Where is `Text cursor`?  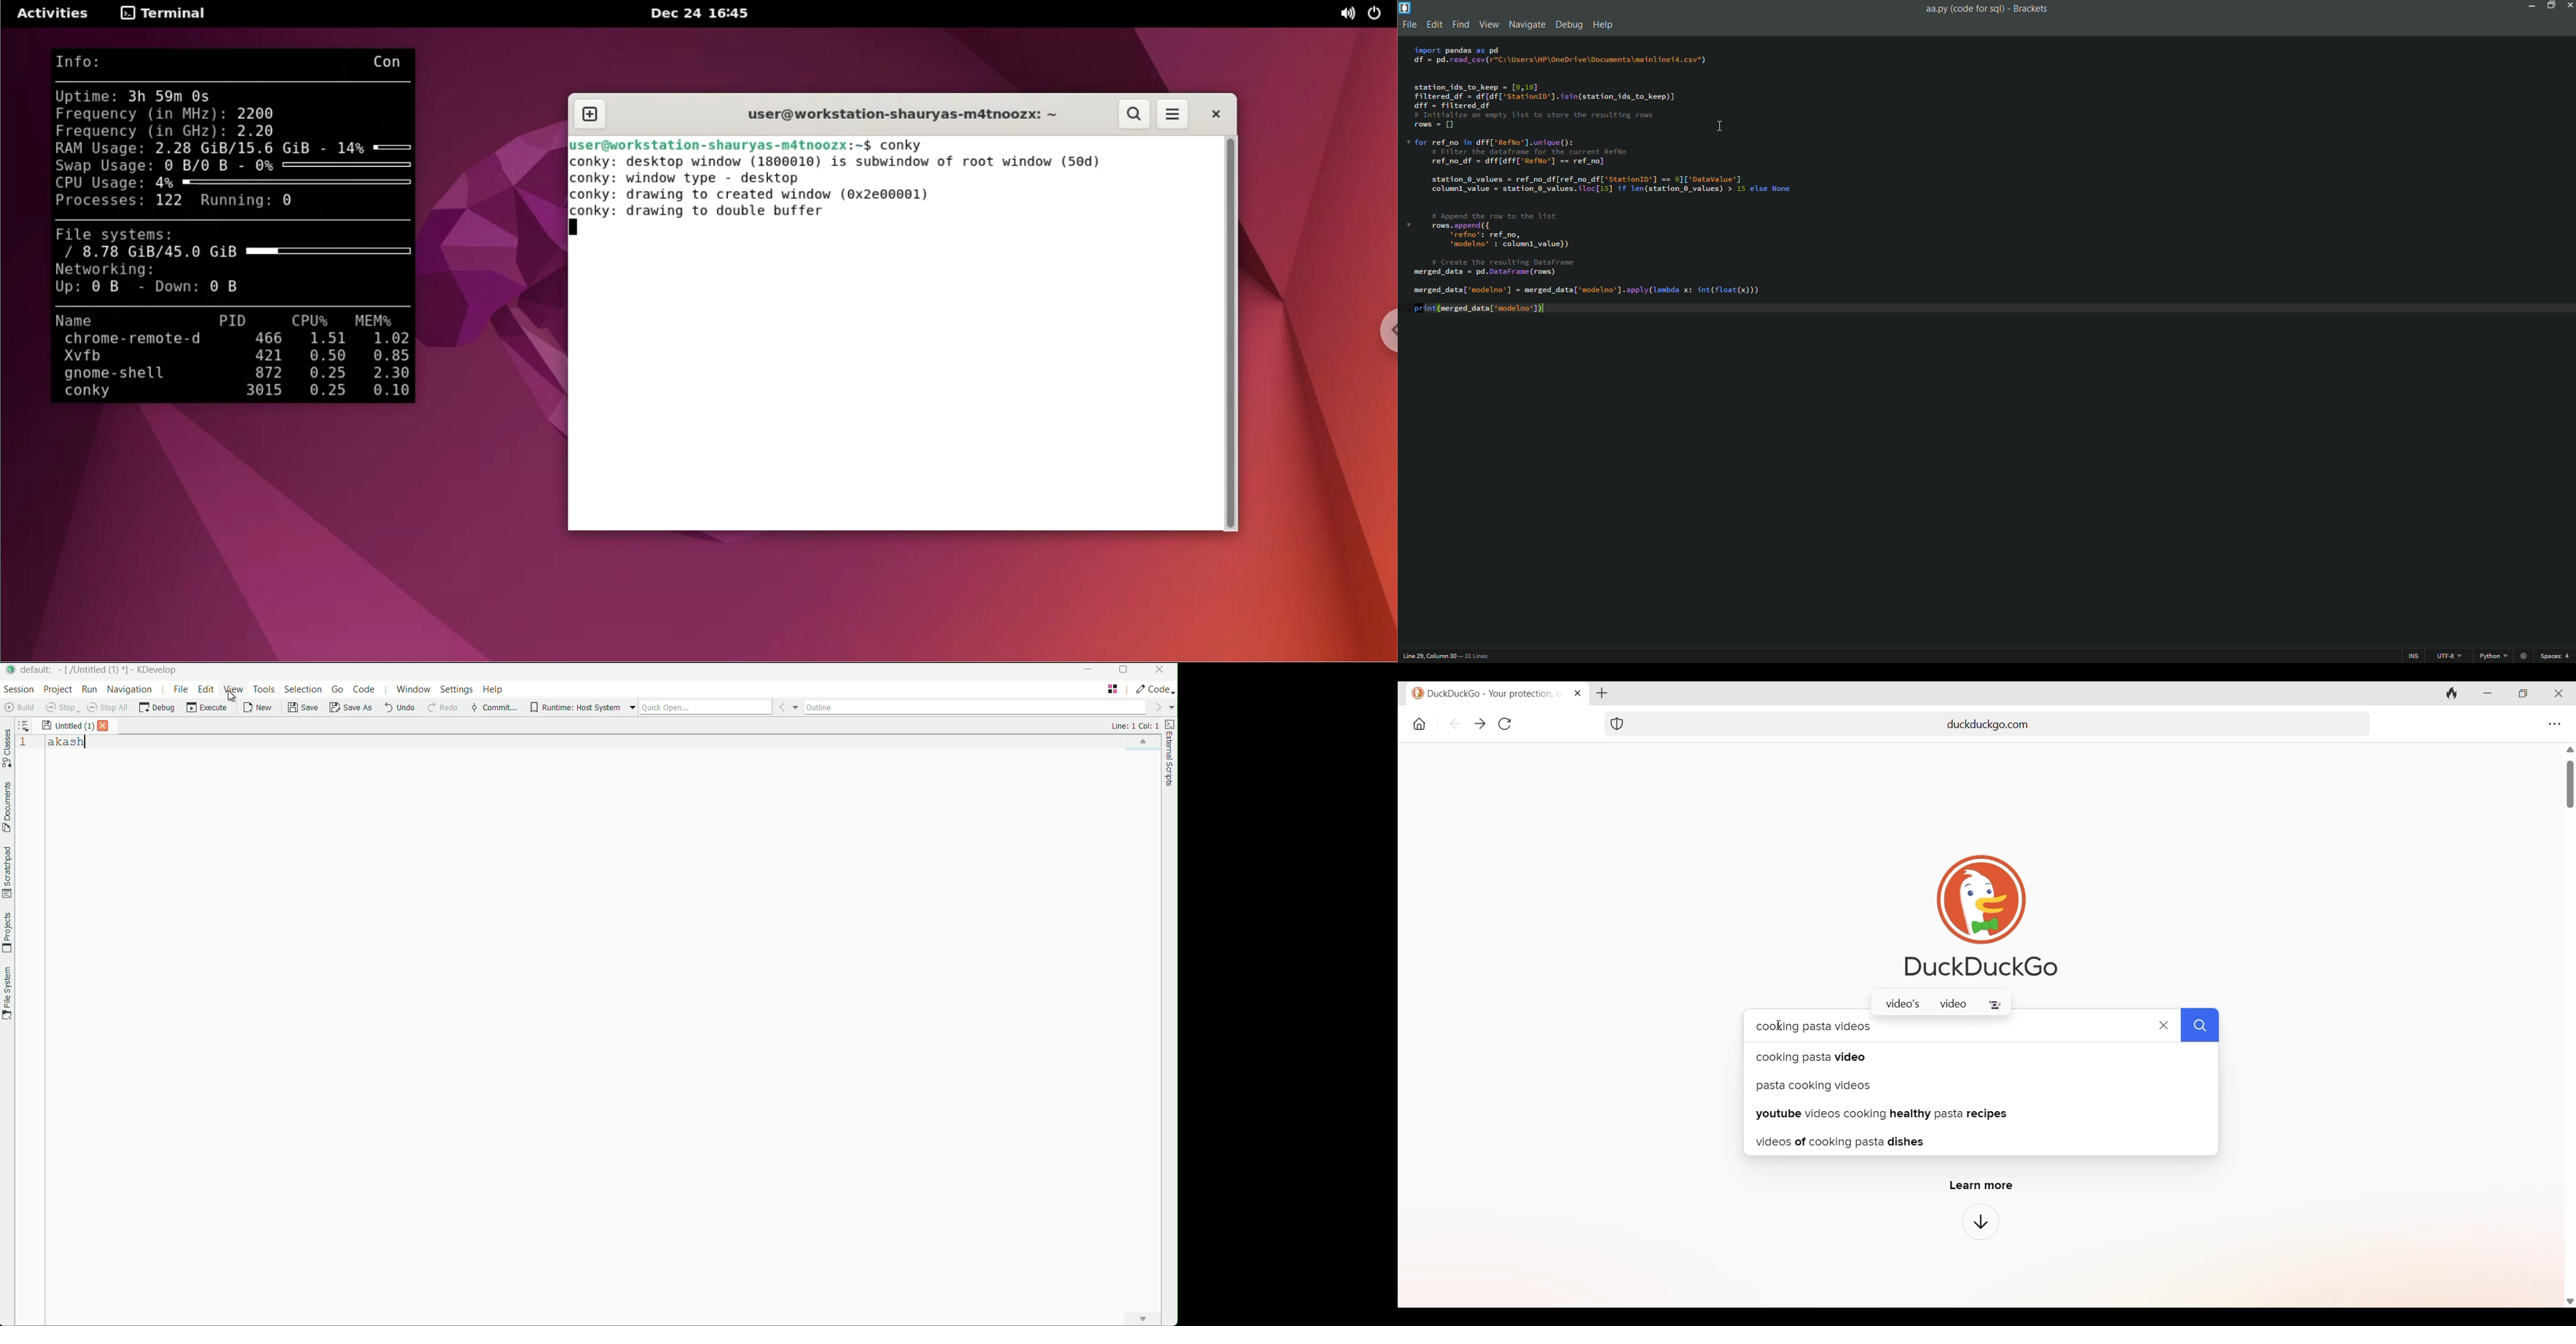 Text cursor is located at coordinates (1720, 128).